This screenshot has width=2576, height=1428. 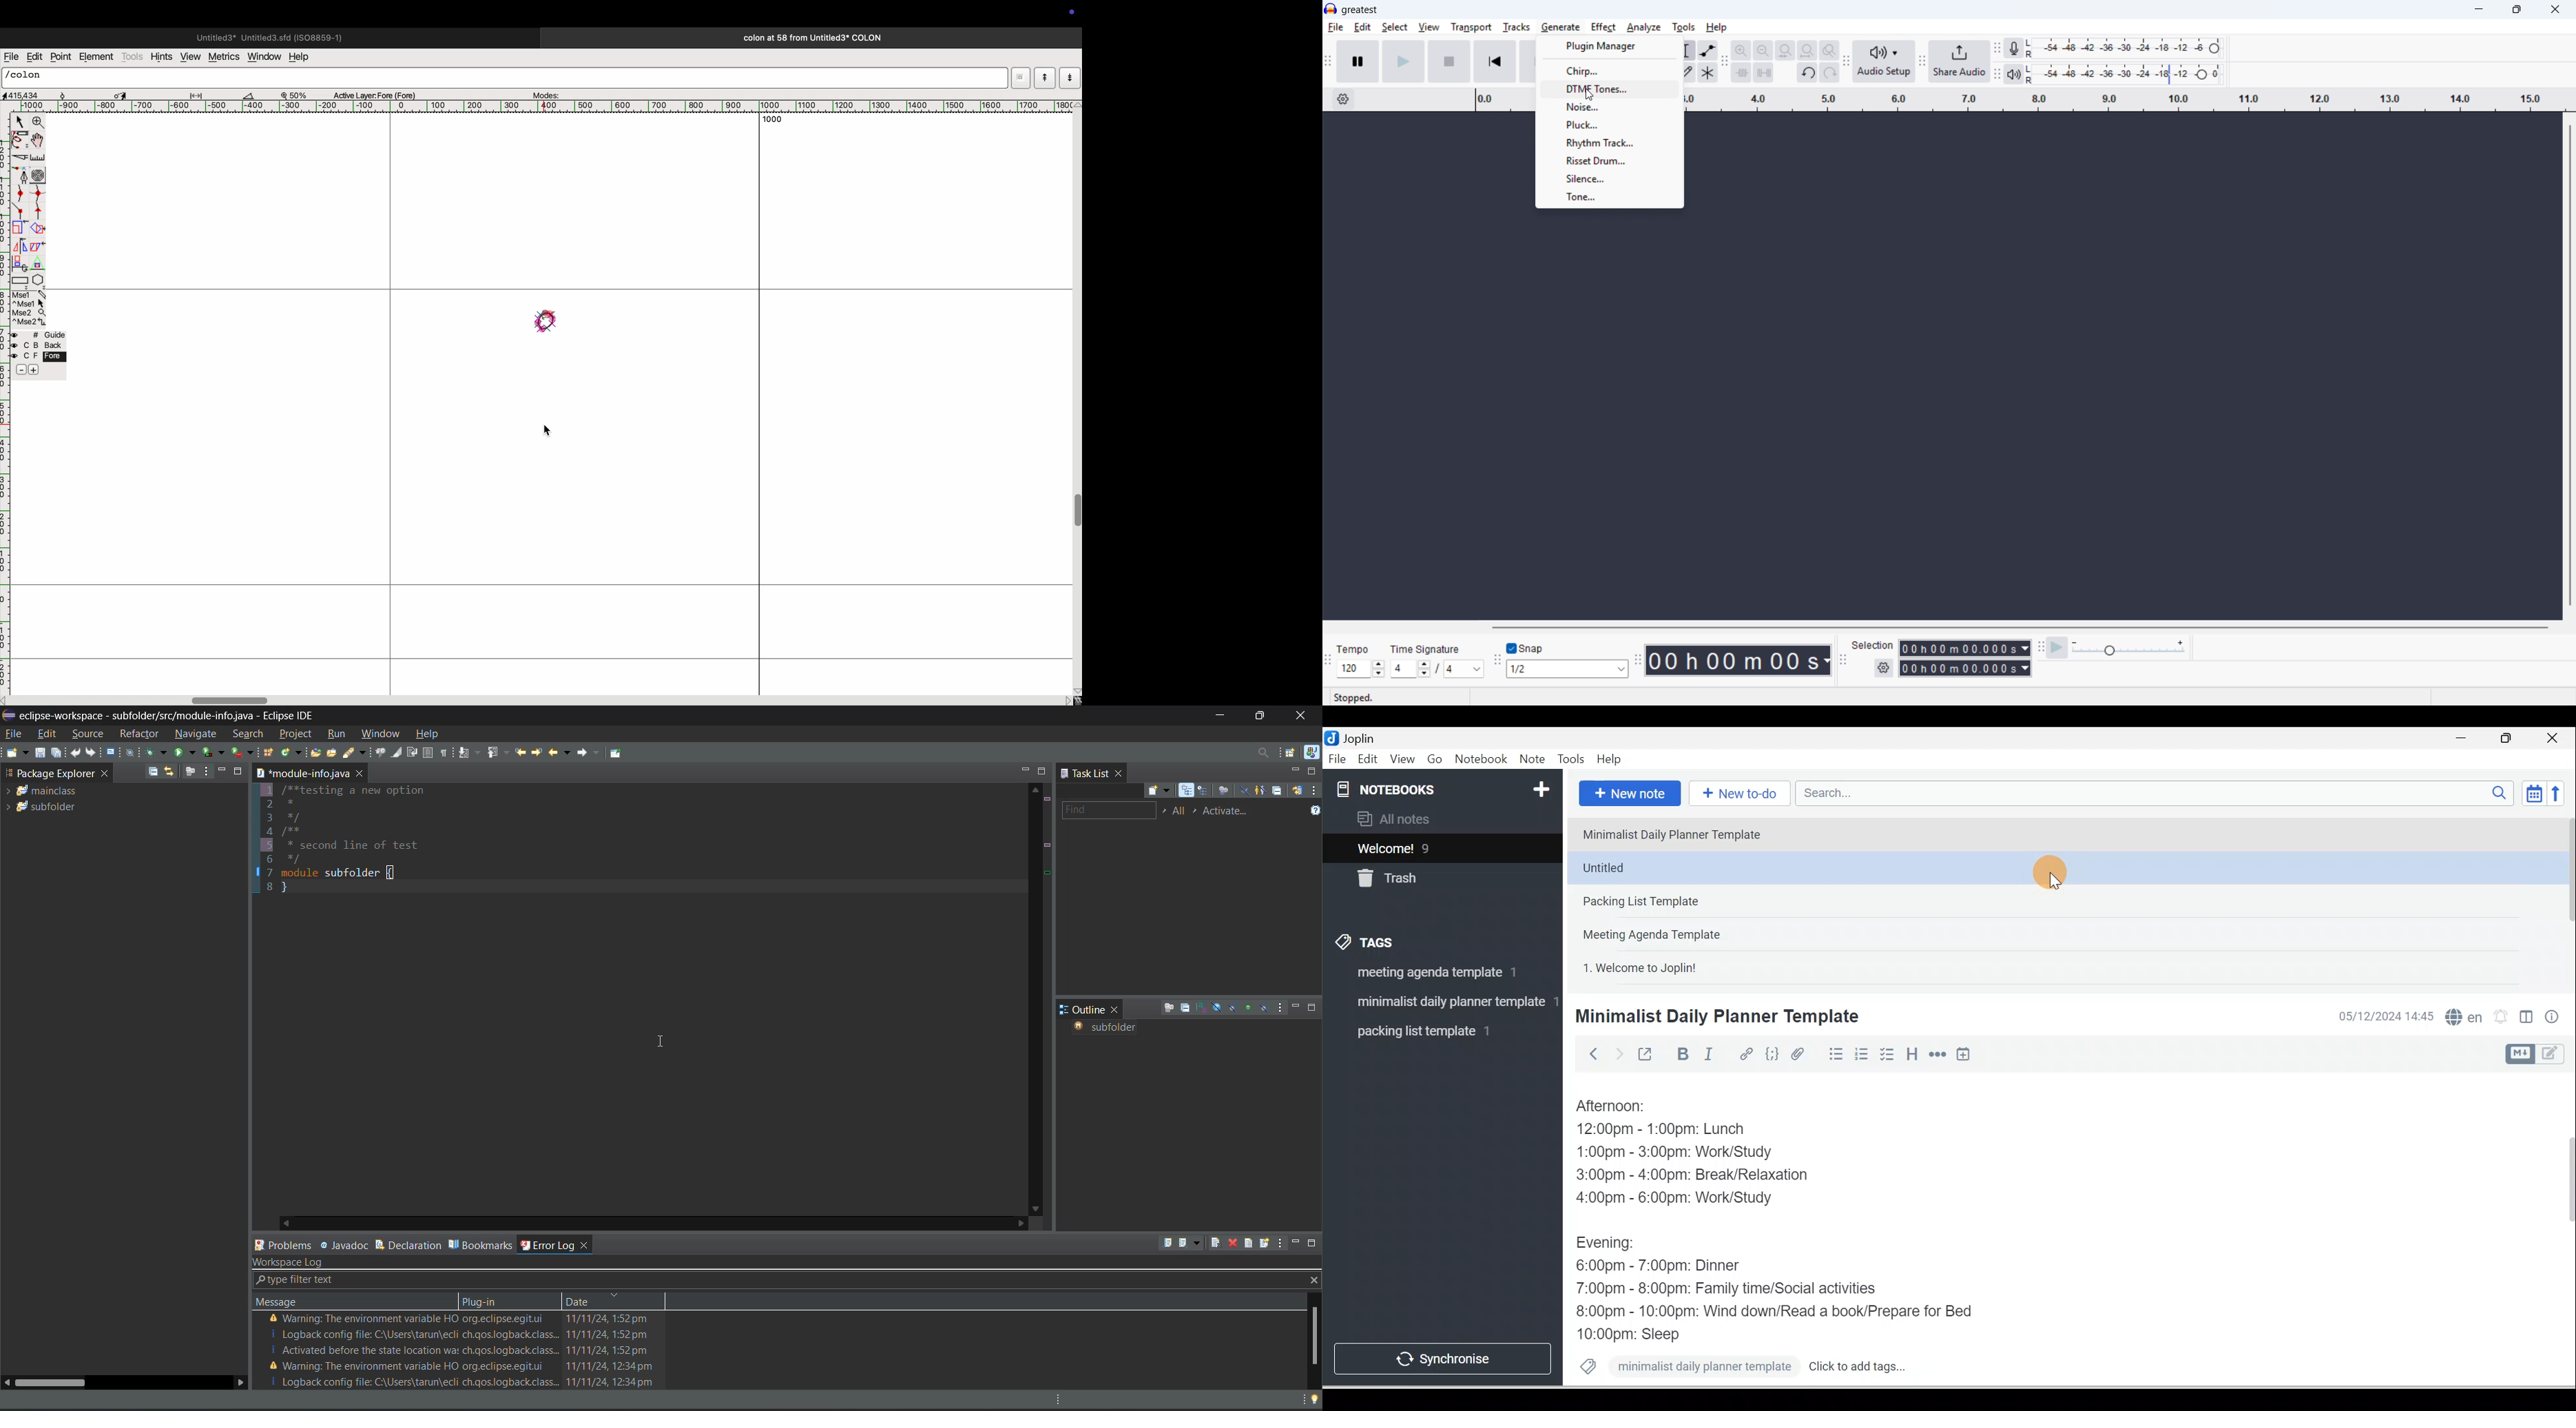 I want to click on plug in, so click(x=492, y=1301).